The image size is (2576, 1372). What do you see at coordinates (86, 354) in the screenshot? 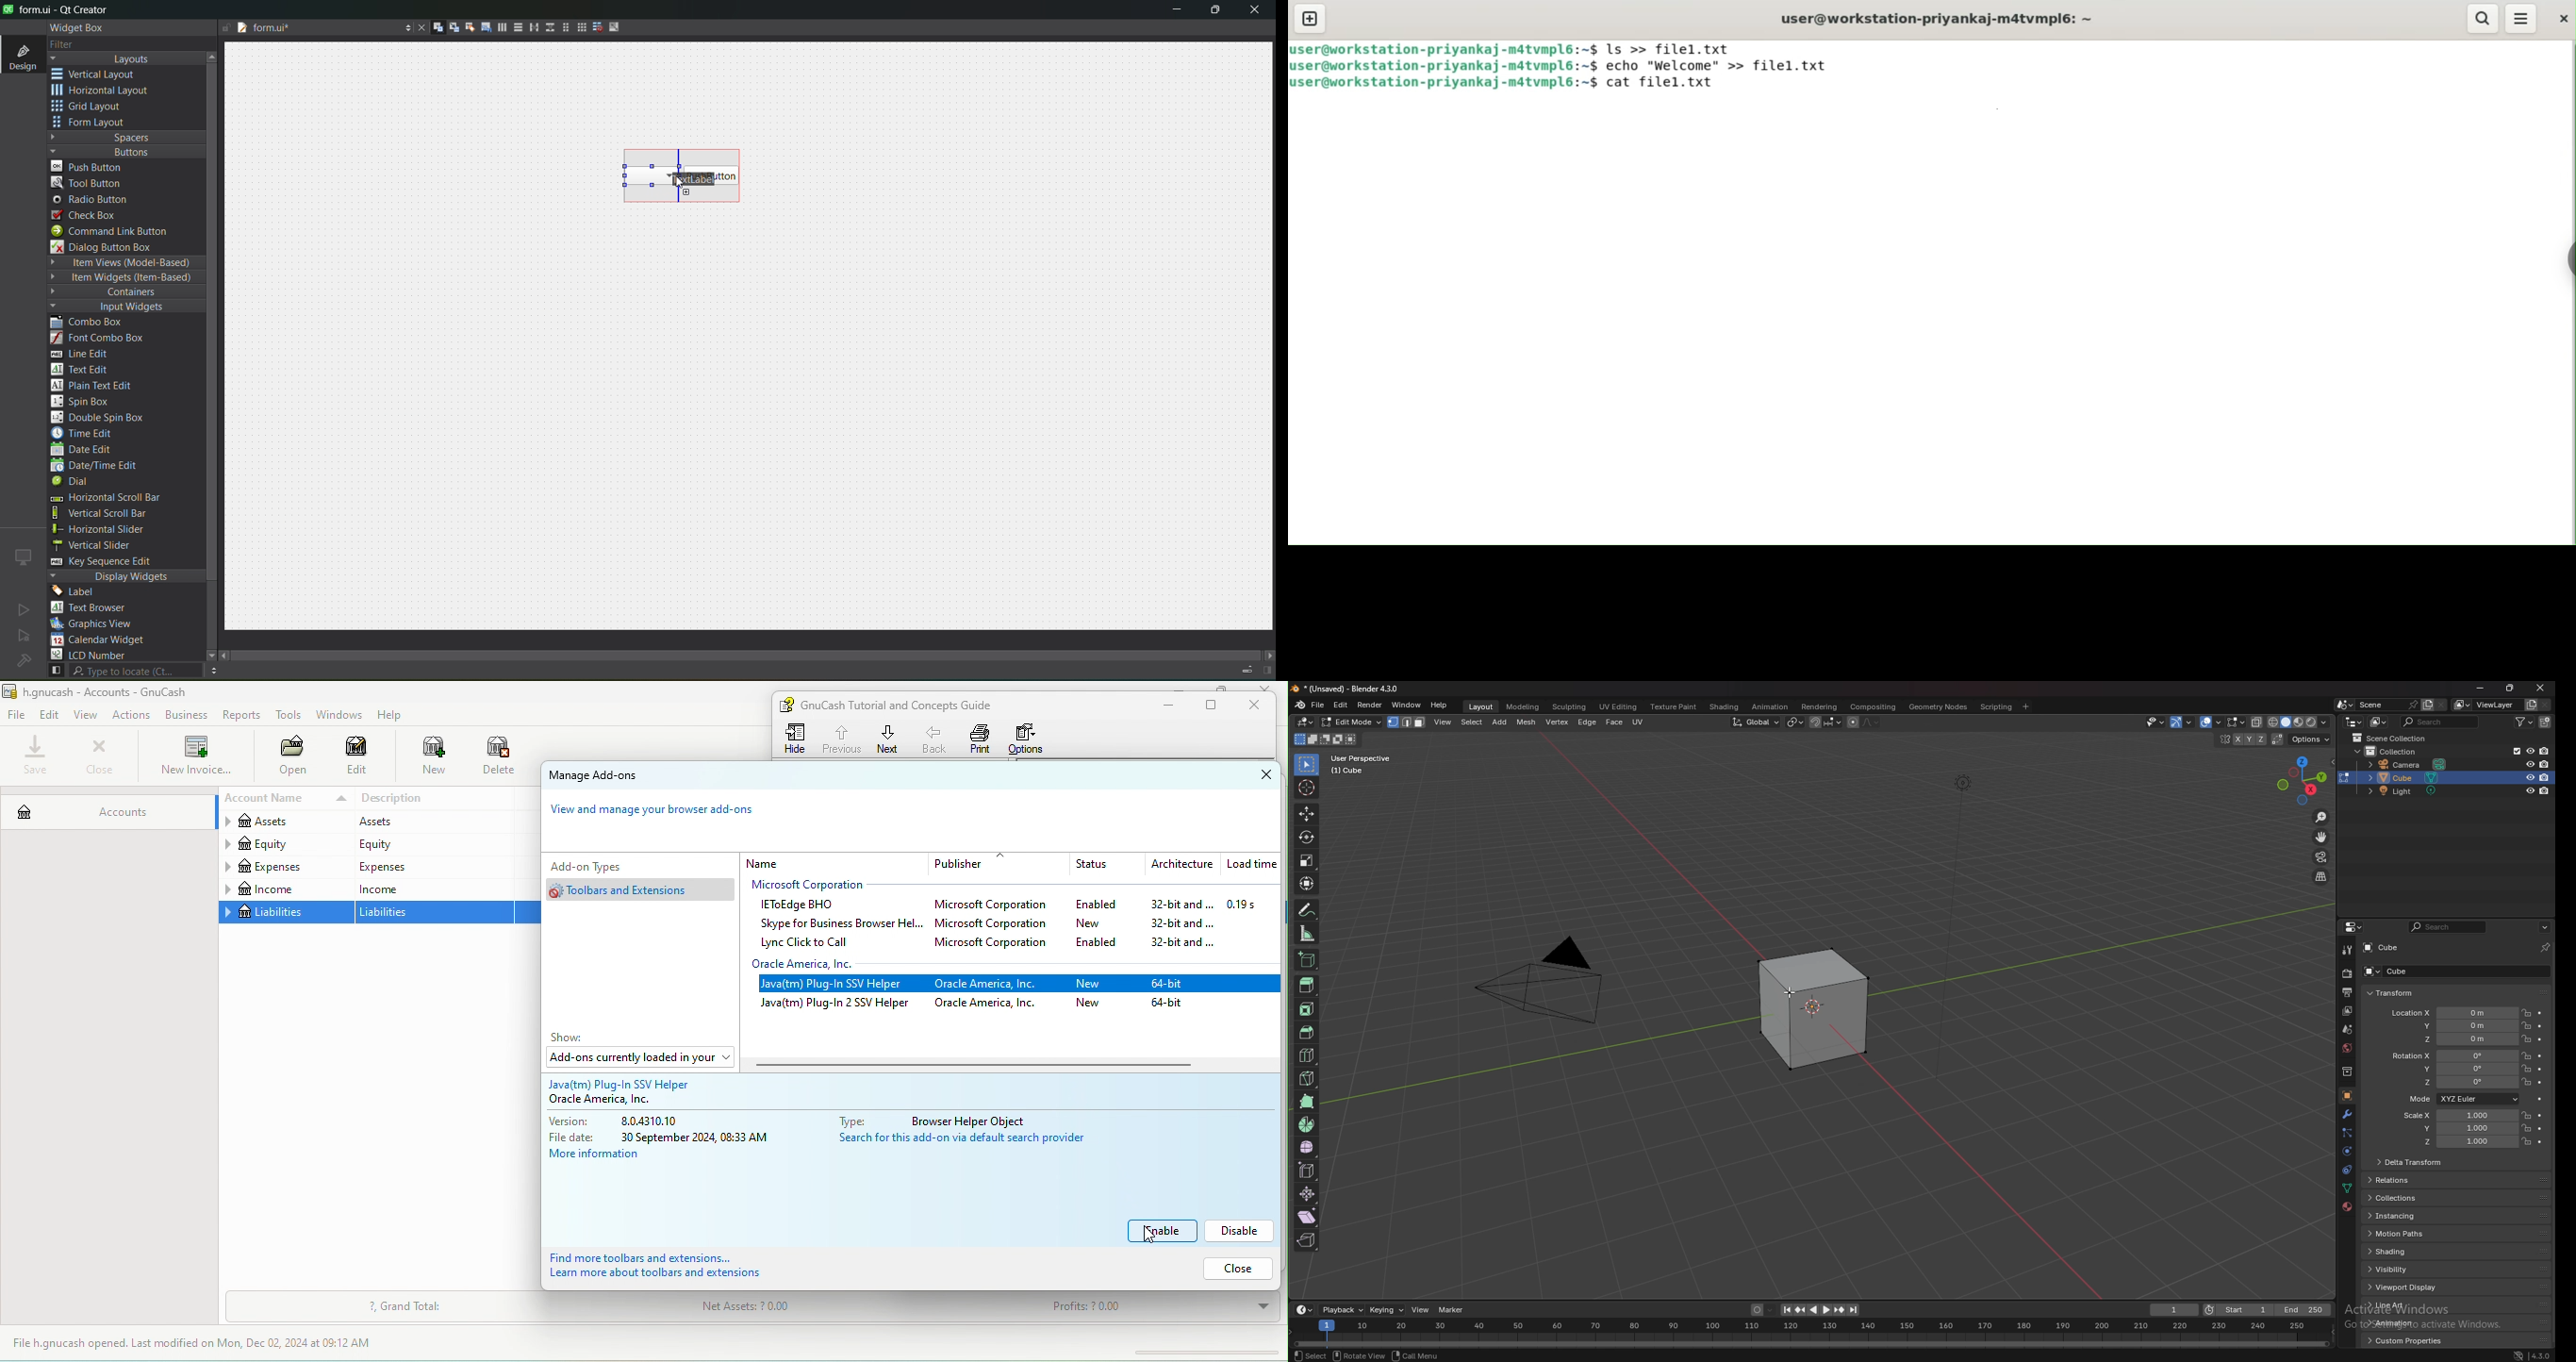
I see `line edit ` at bounding box center [86, 354].